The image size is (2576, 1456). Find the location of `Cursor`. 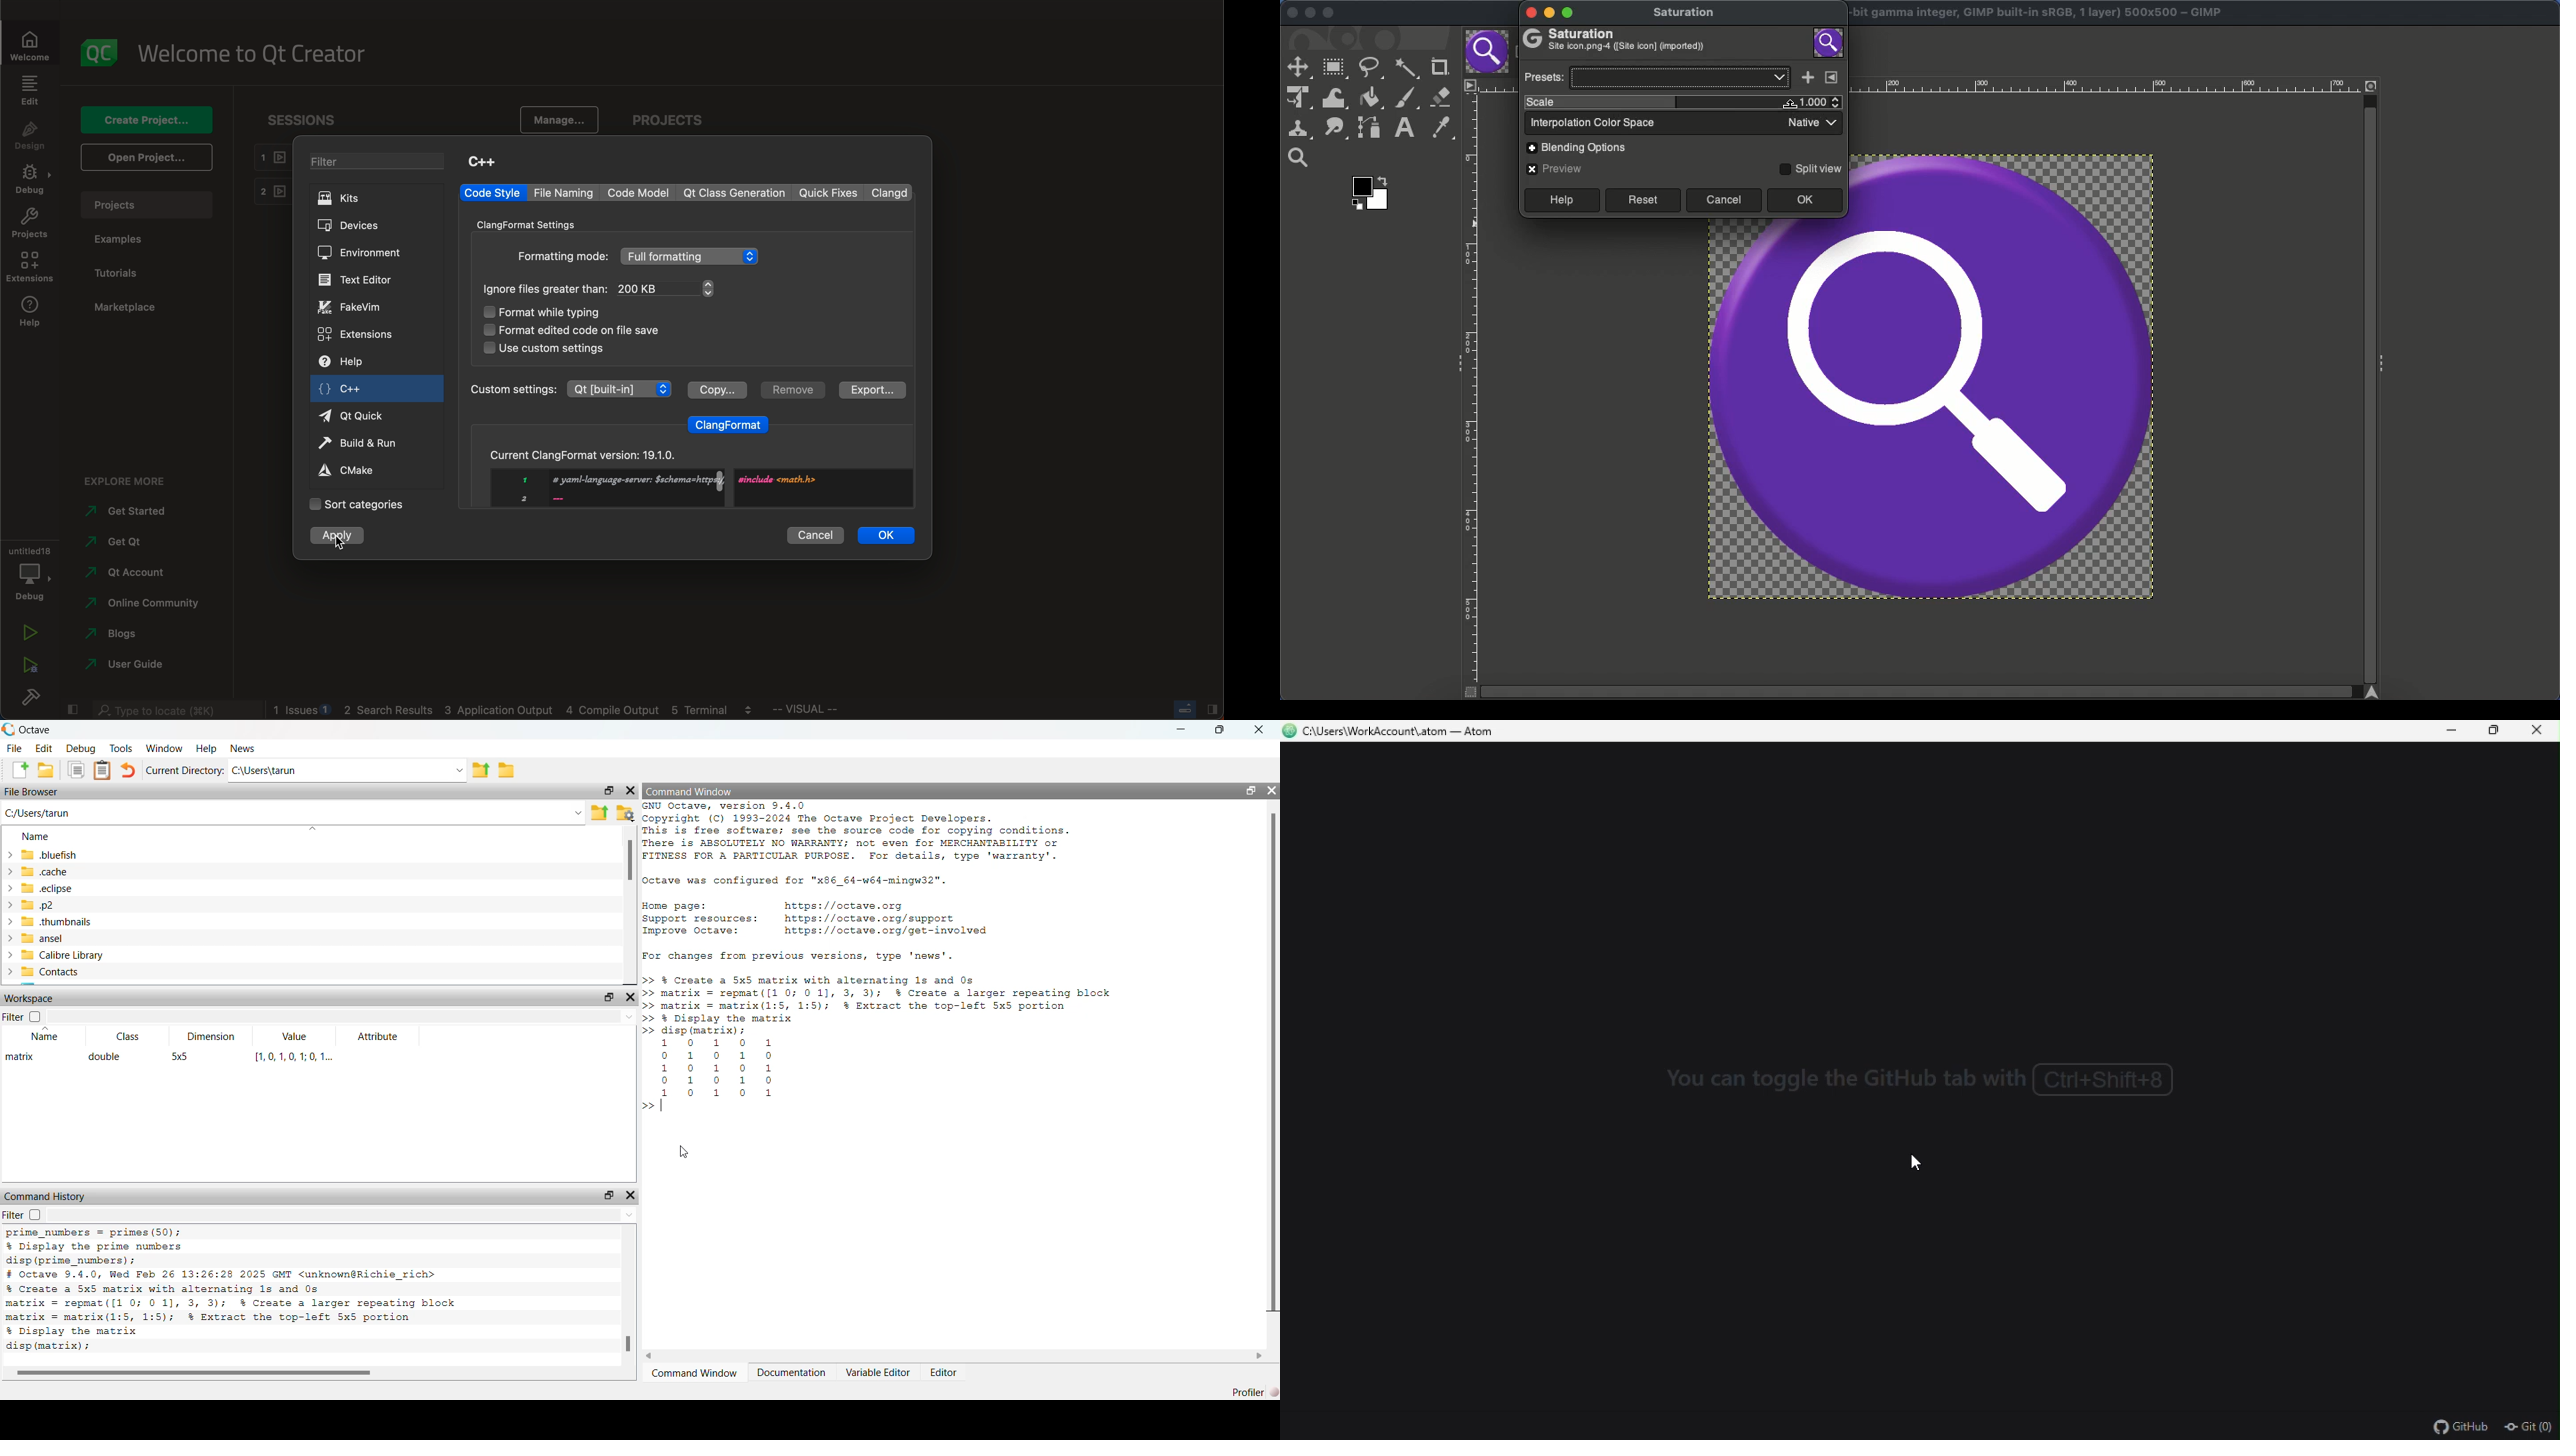

Cursor is located at coordinates (339, 543).